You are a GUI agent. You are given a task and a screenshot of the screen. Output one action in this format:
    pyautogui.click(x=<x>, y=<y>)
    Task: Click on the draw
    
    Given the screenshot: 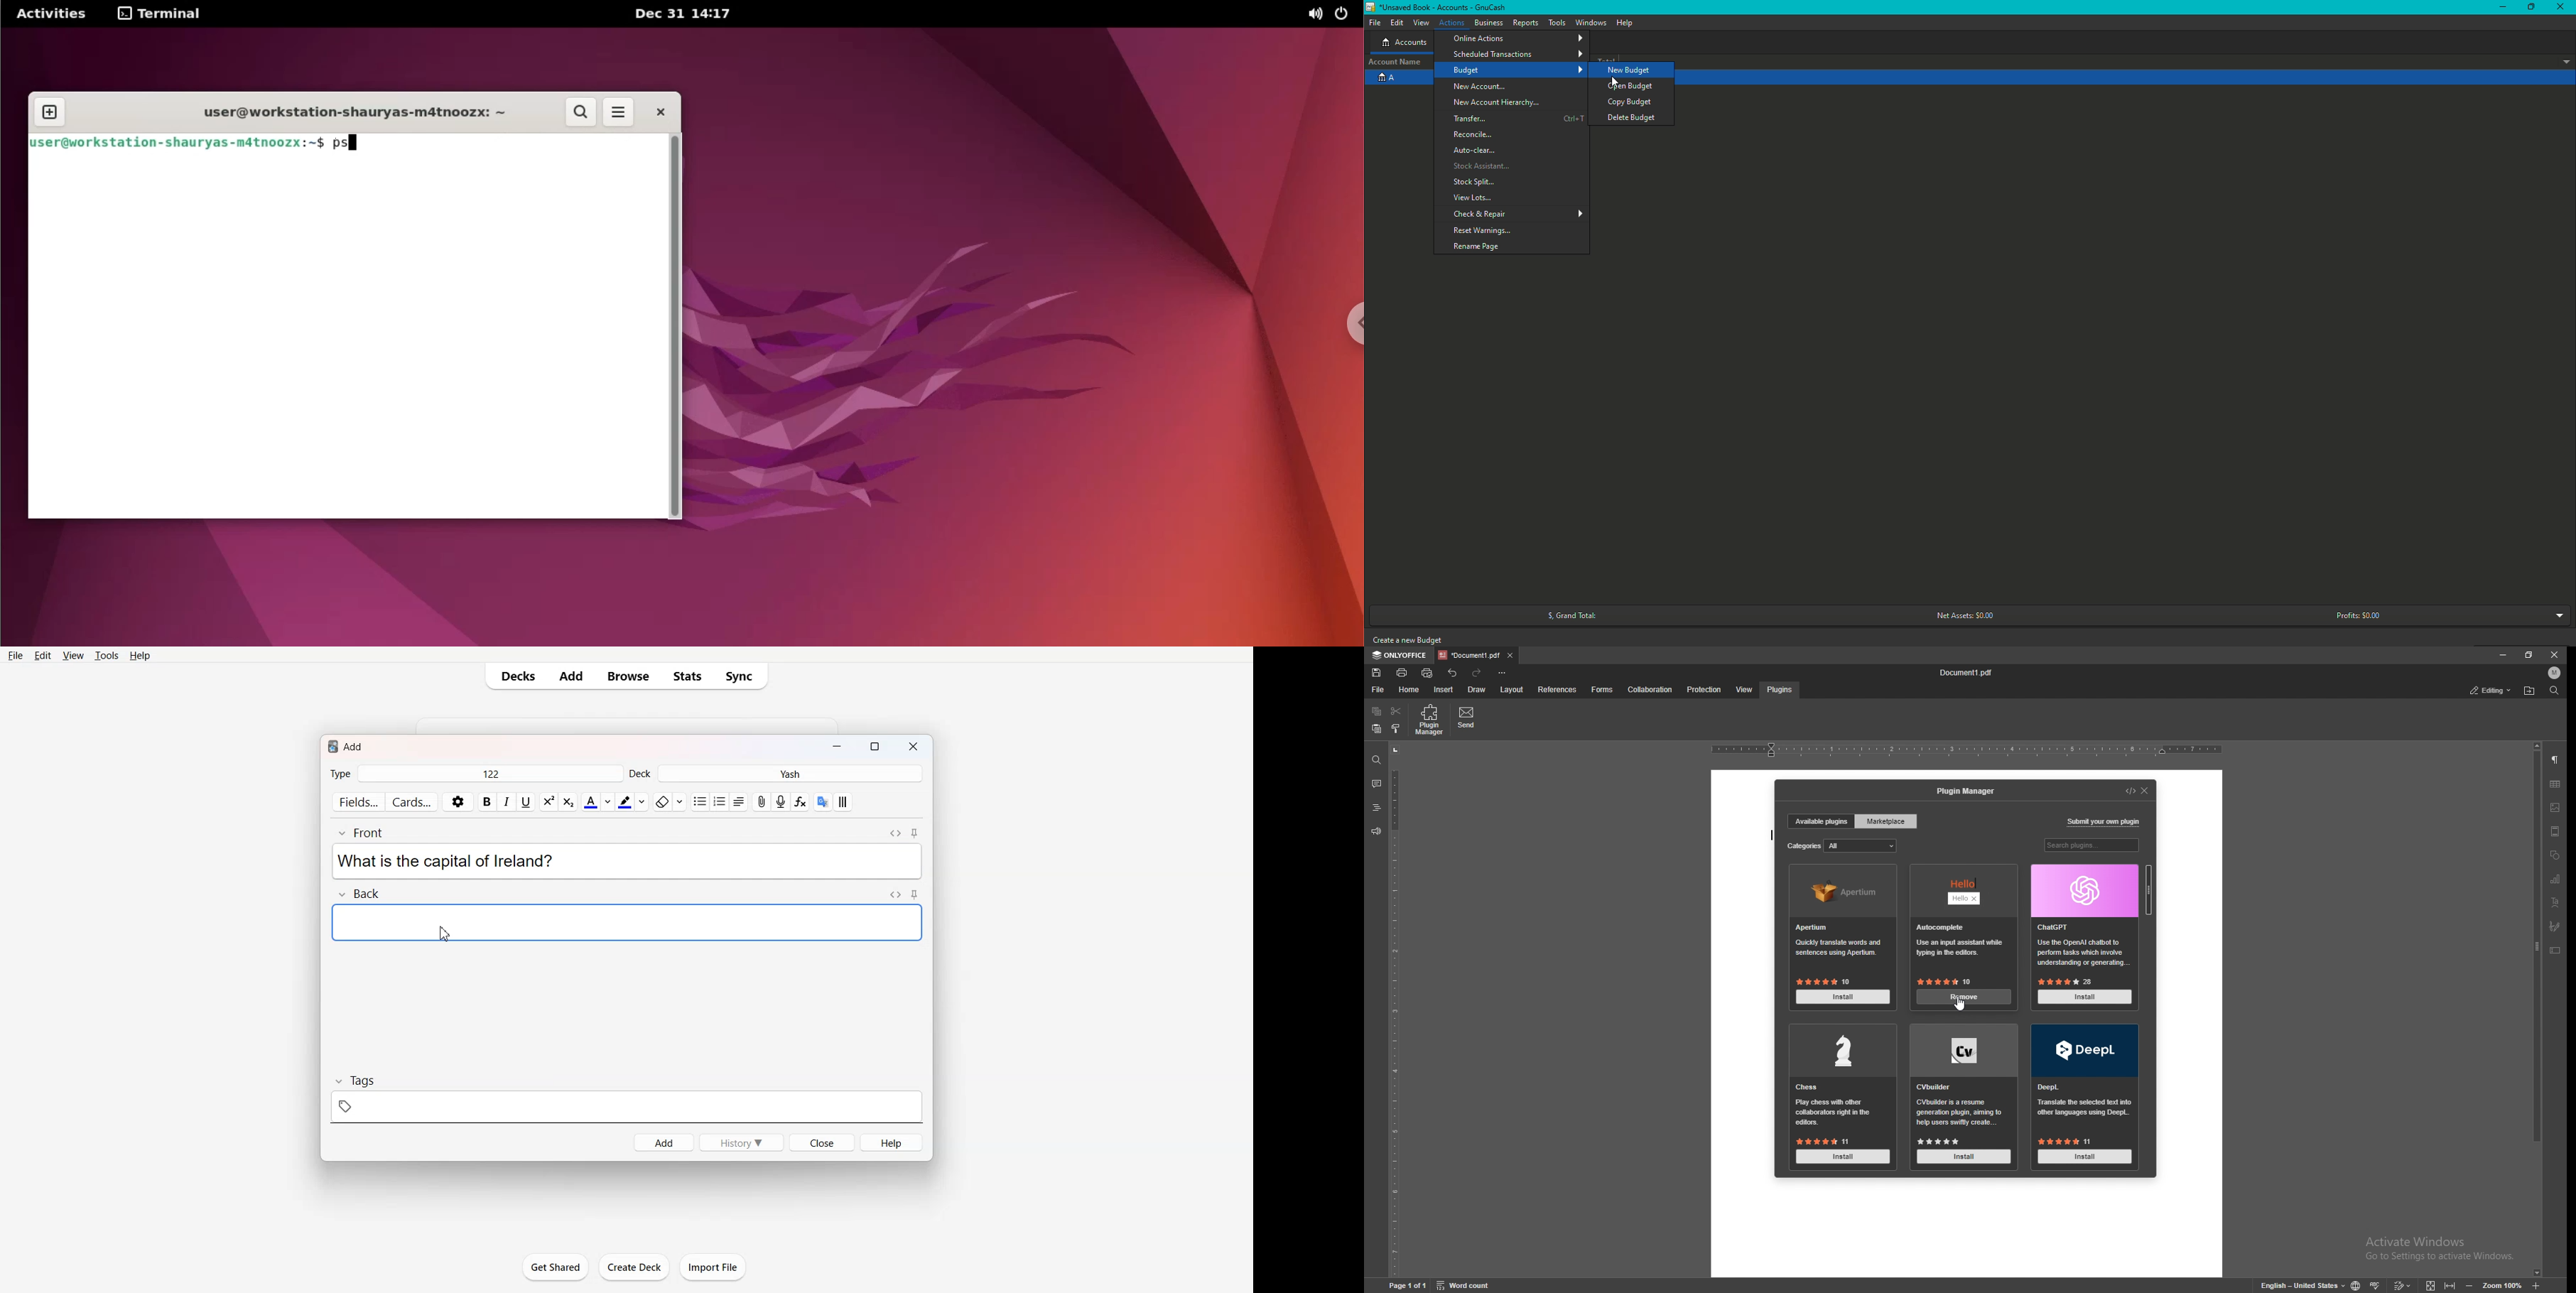 What is the action you would take?
    pyautogui.click(x=1476, y=690)
    